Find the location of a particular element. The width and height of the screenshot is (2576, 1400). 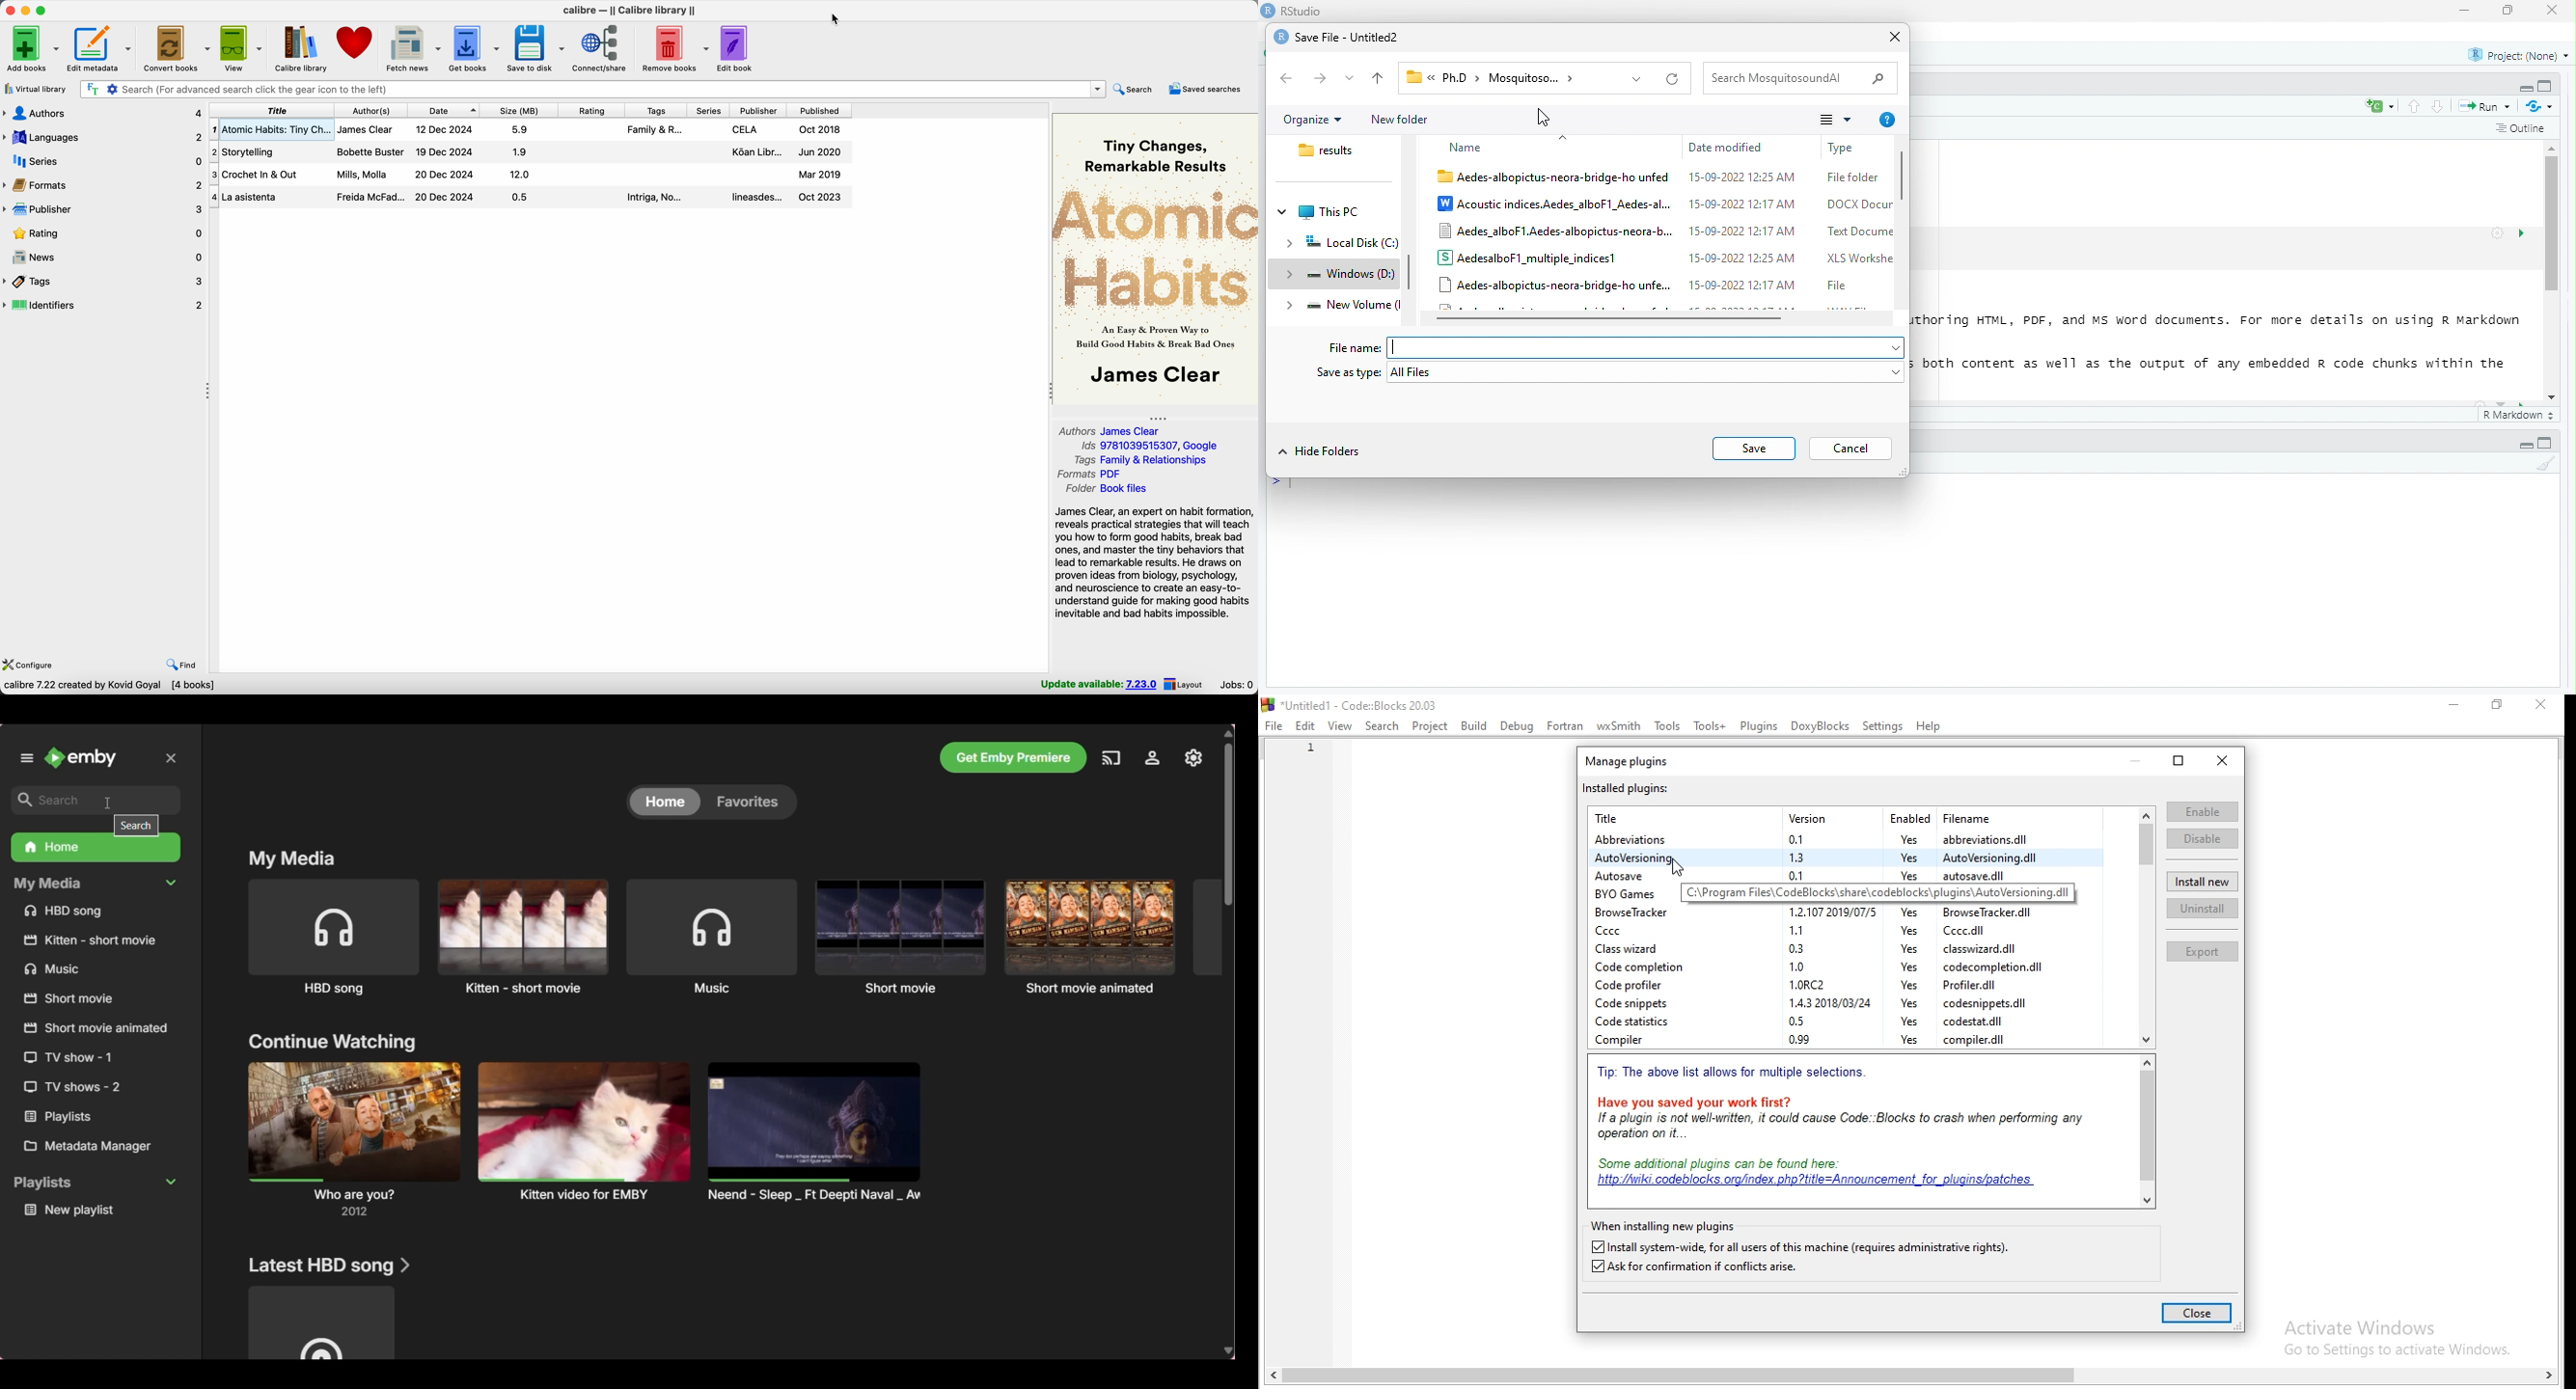

down is located at coordinates (2439, 106).